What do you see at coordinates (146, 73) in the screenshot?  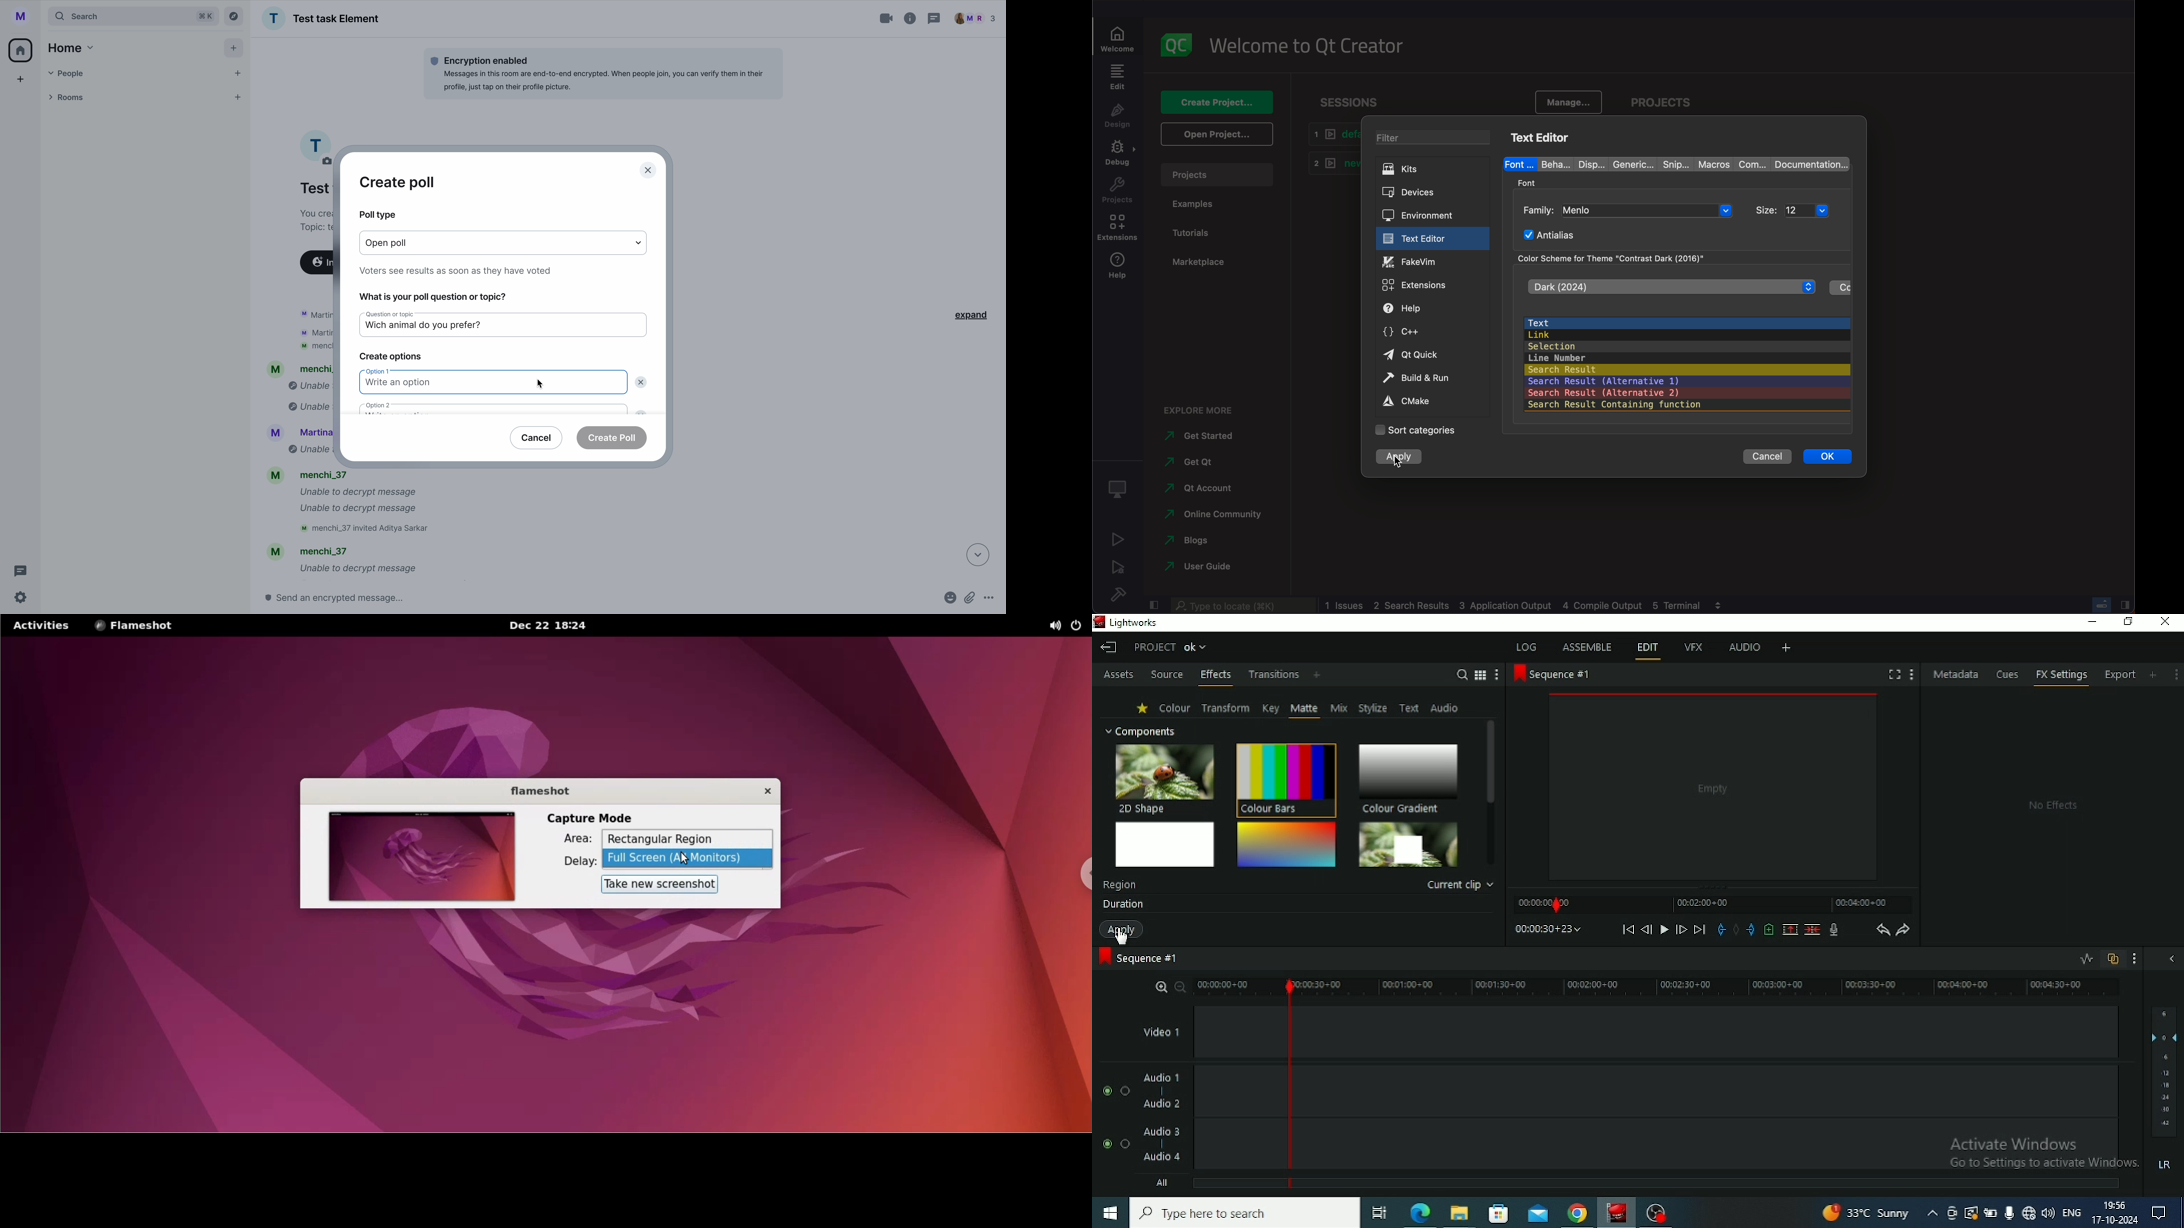 I see `people tab` at bounding box center [146, 73].